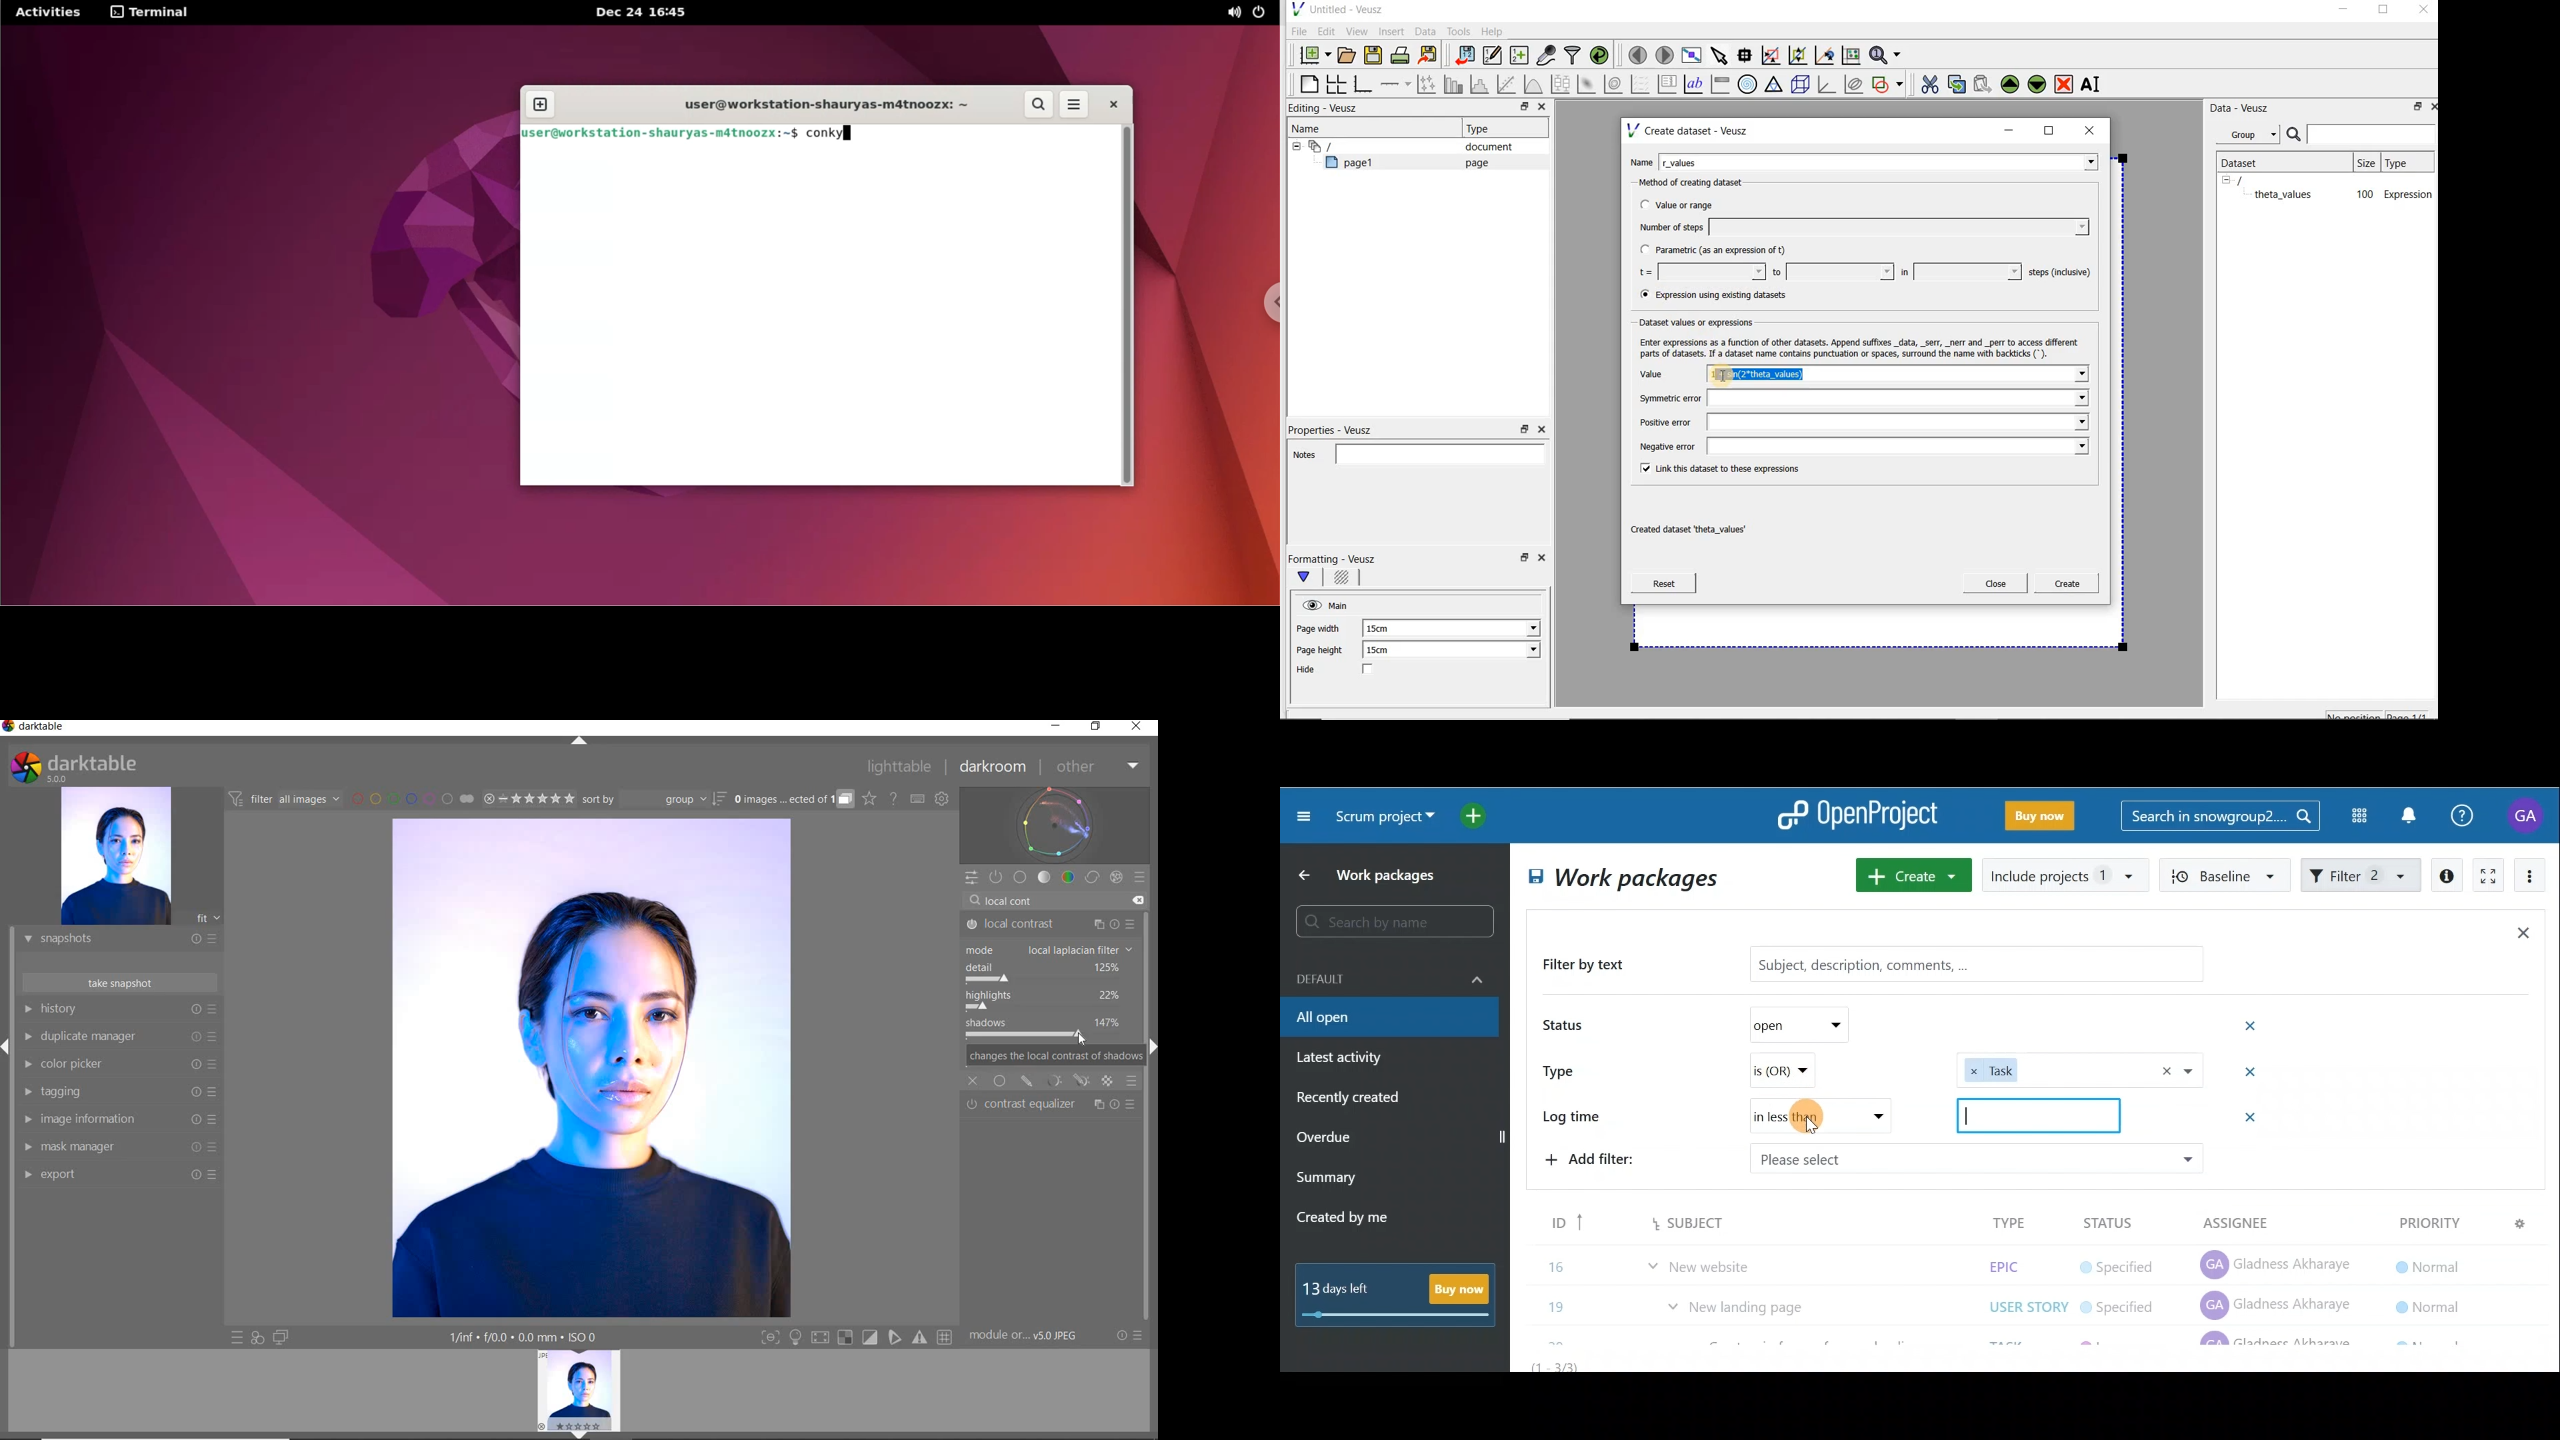 The width and height of the screenshot is (2576, 1456). What do you see at coordinates (2423, 12) in the screenshot?
I see `Close` at bounding box center [2423, 12].